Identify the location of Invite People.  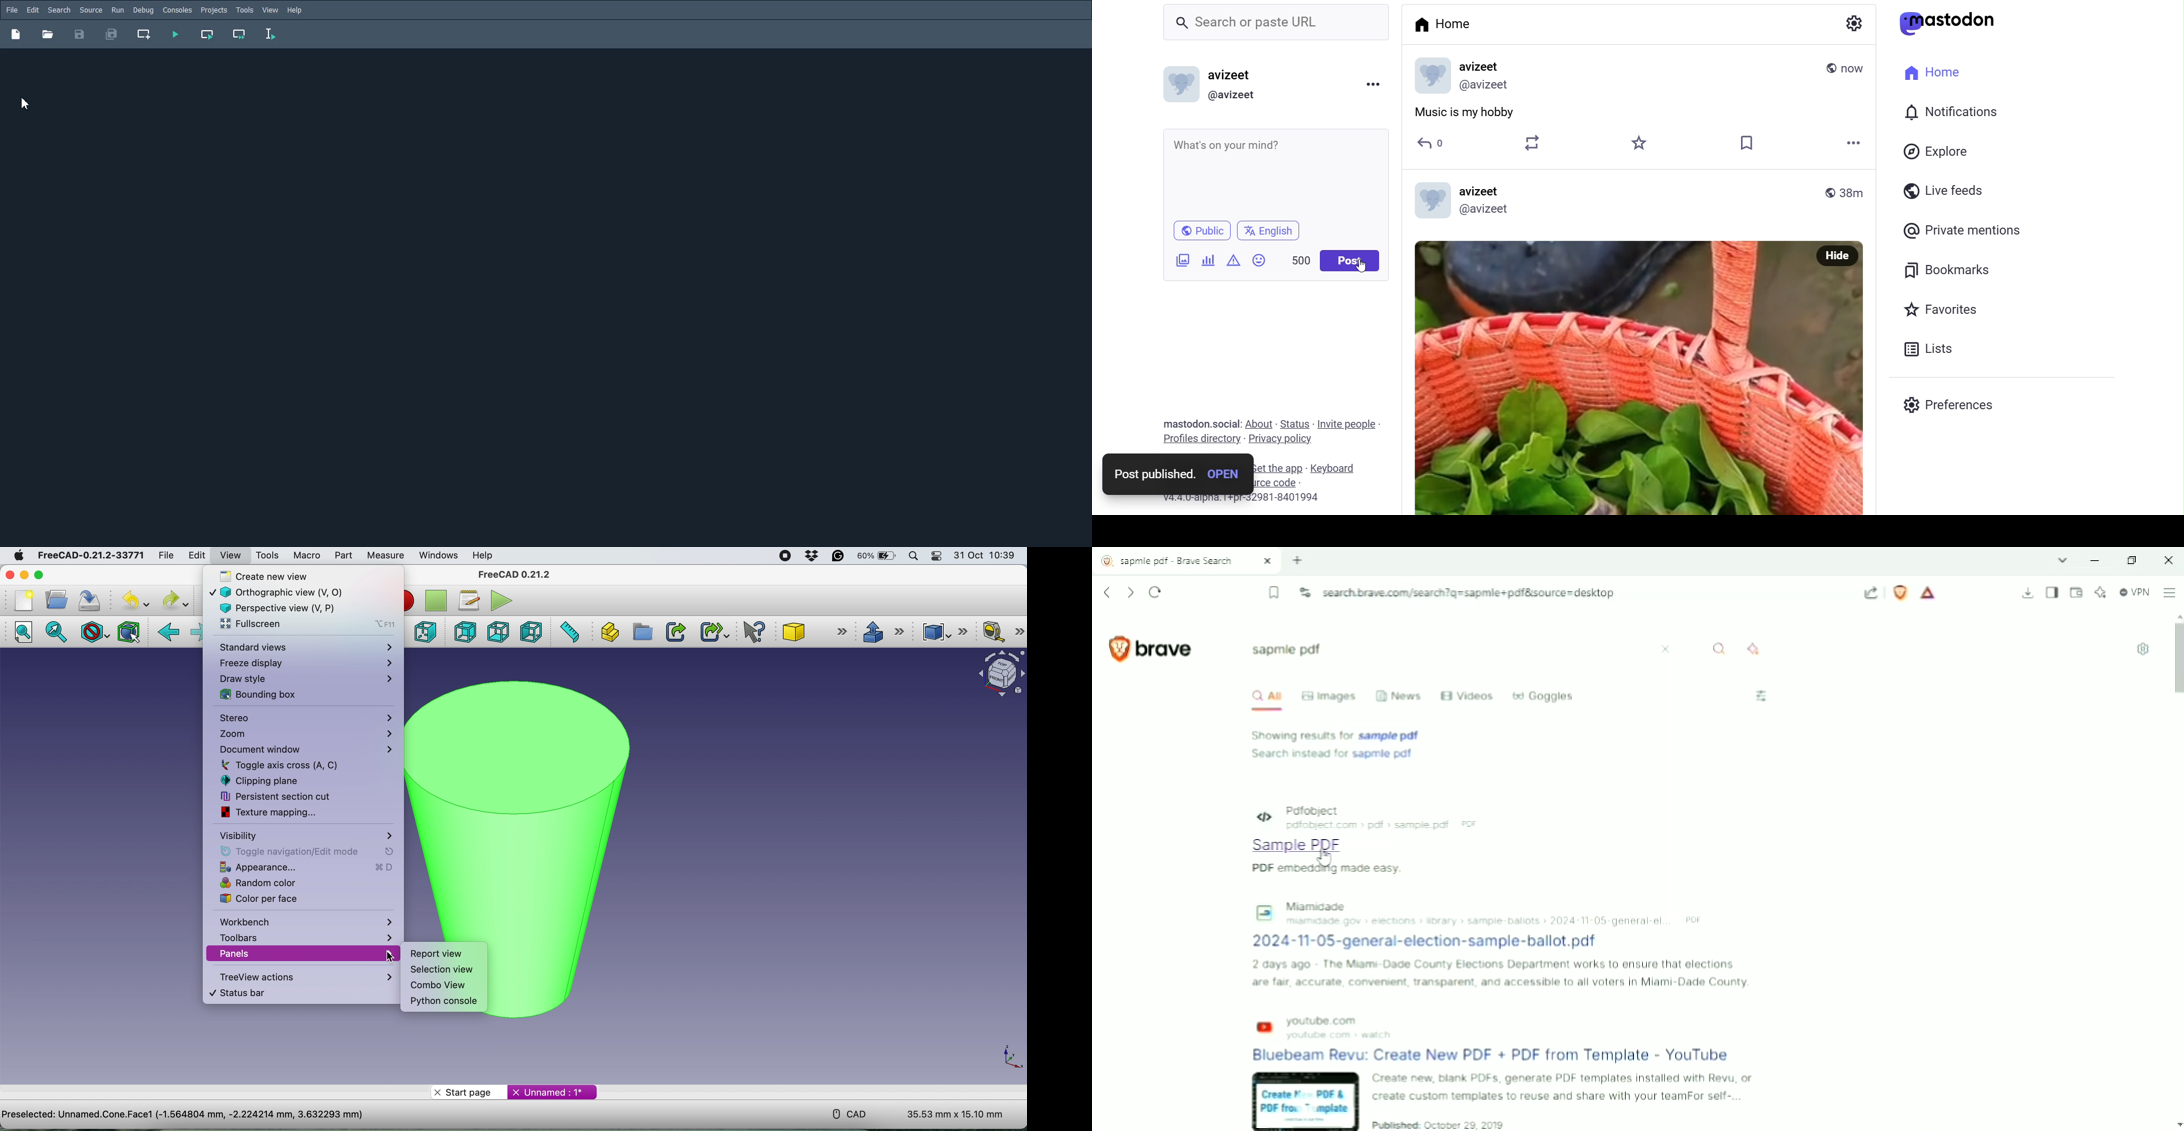
(1348, 425).